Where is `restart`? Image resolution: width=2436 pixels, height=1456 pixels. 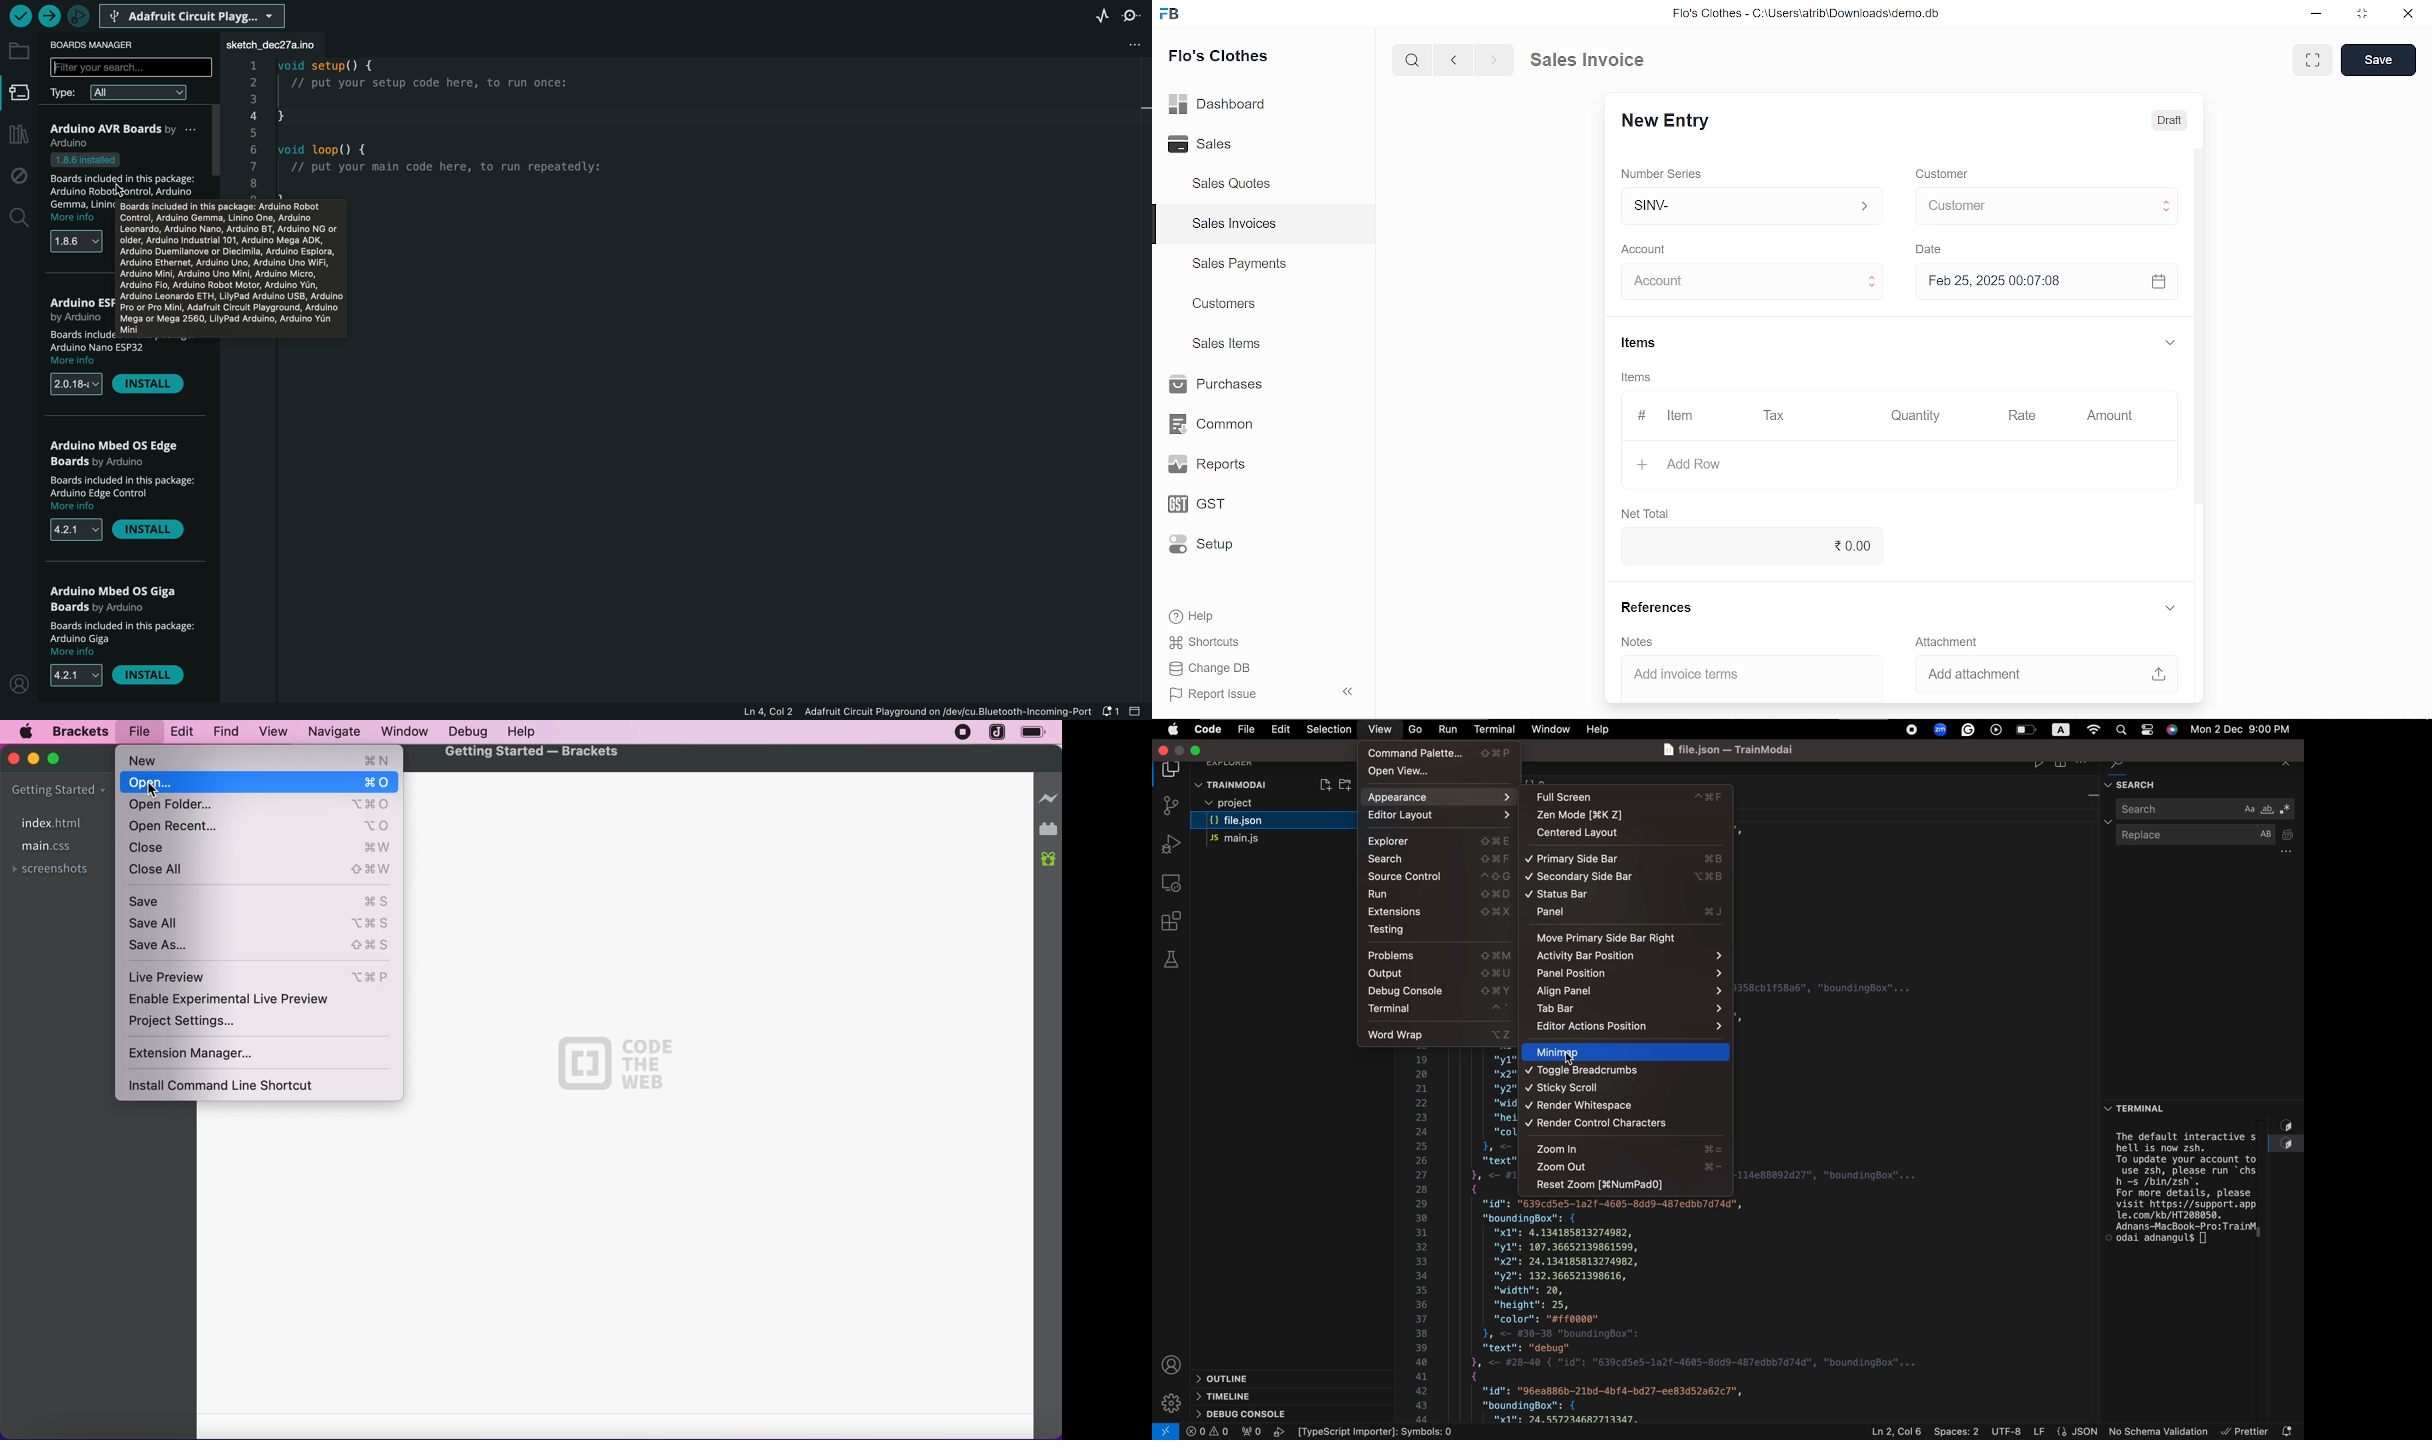
restart is located at coordinates (1364, 785).